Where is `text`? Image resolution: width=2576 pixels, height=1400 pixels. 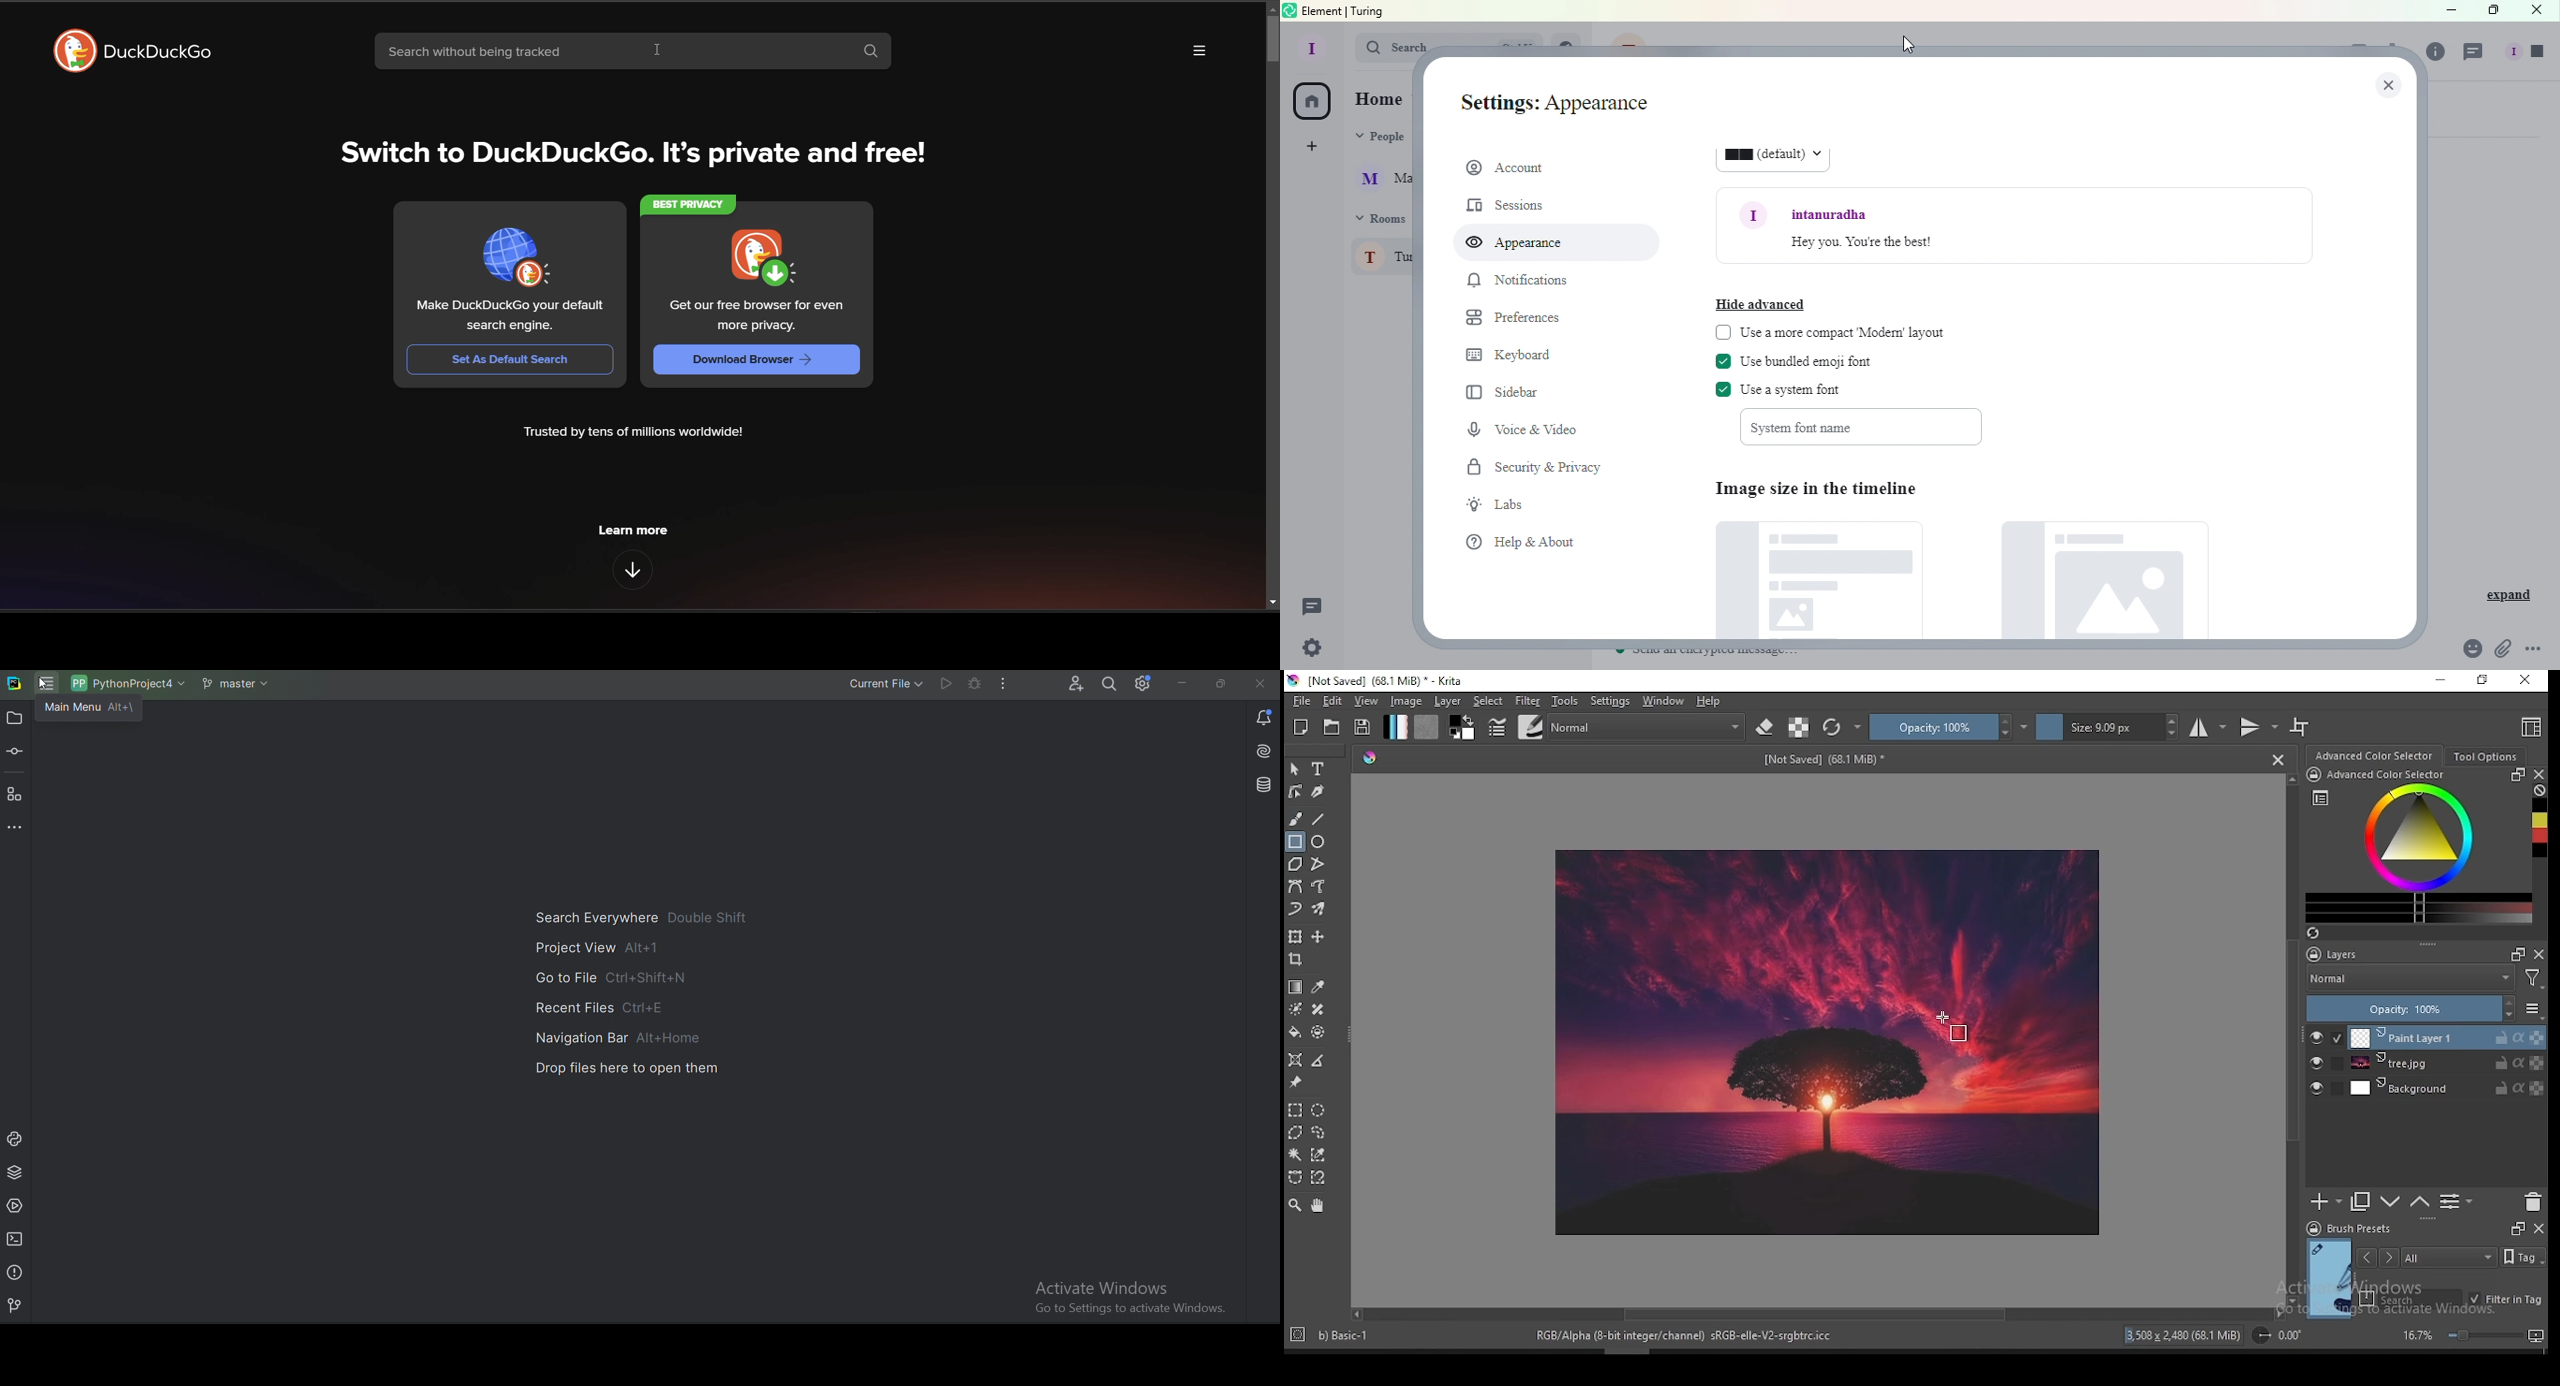 text is located at coordinates (1828, 760).